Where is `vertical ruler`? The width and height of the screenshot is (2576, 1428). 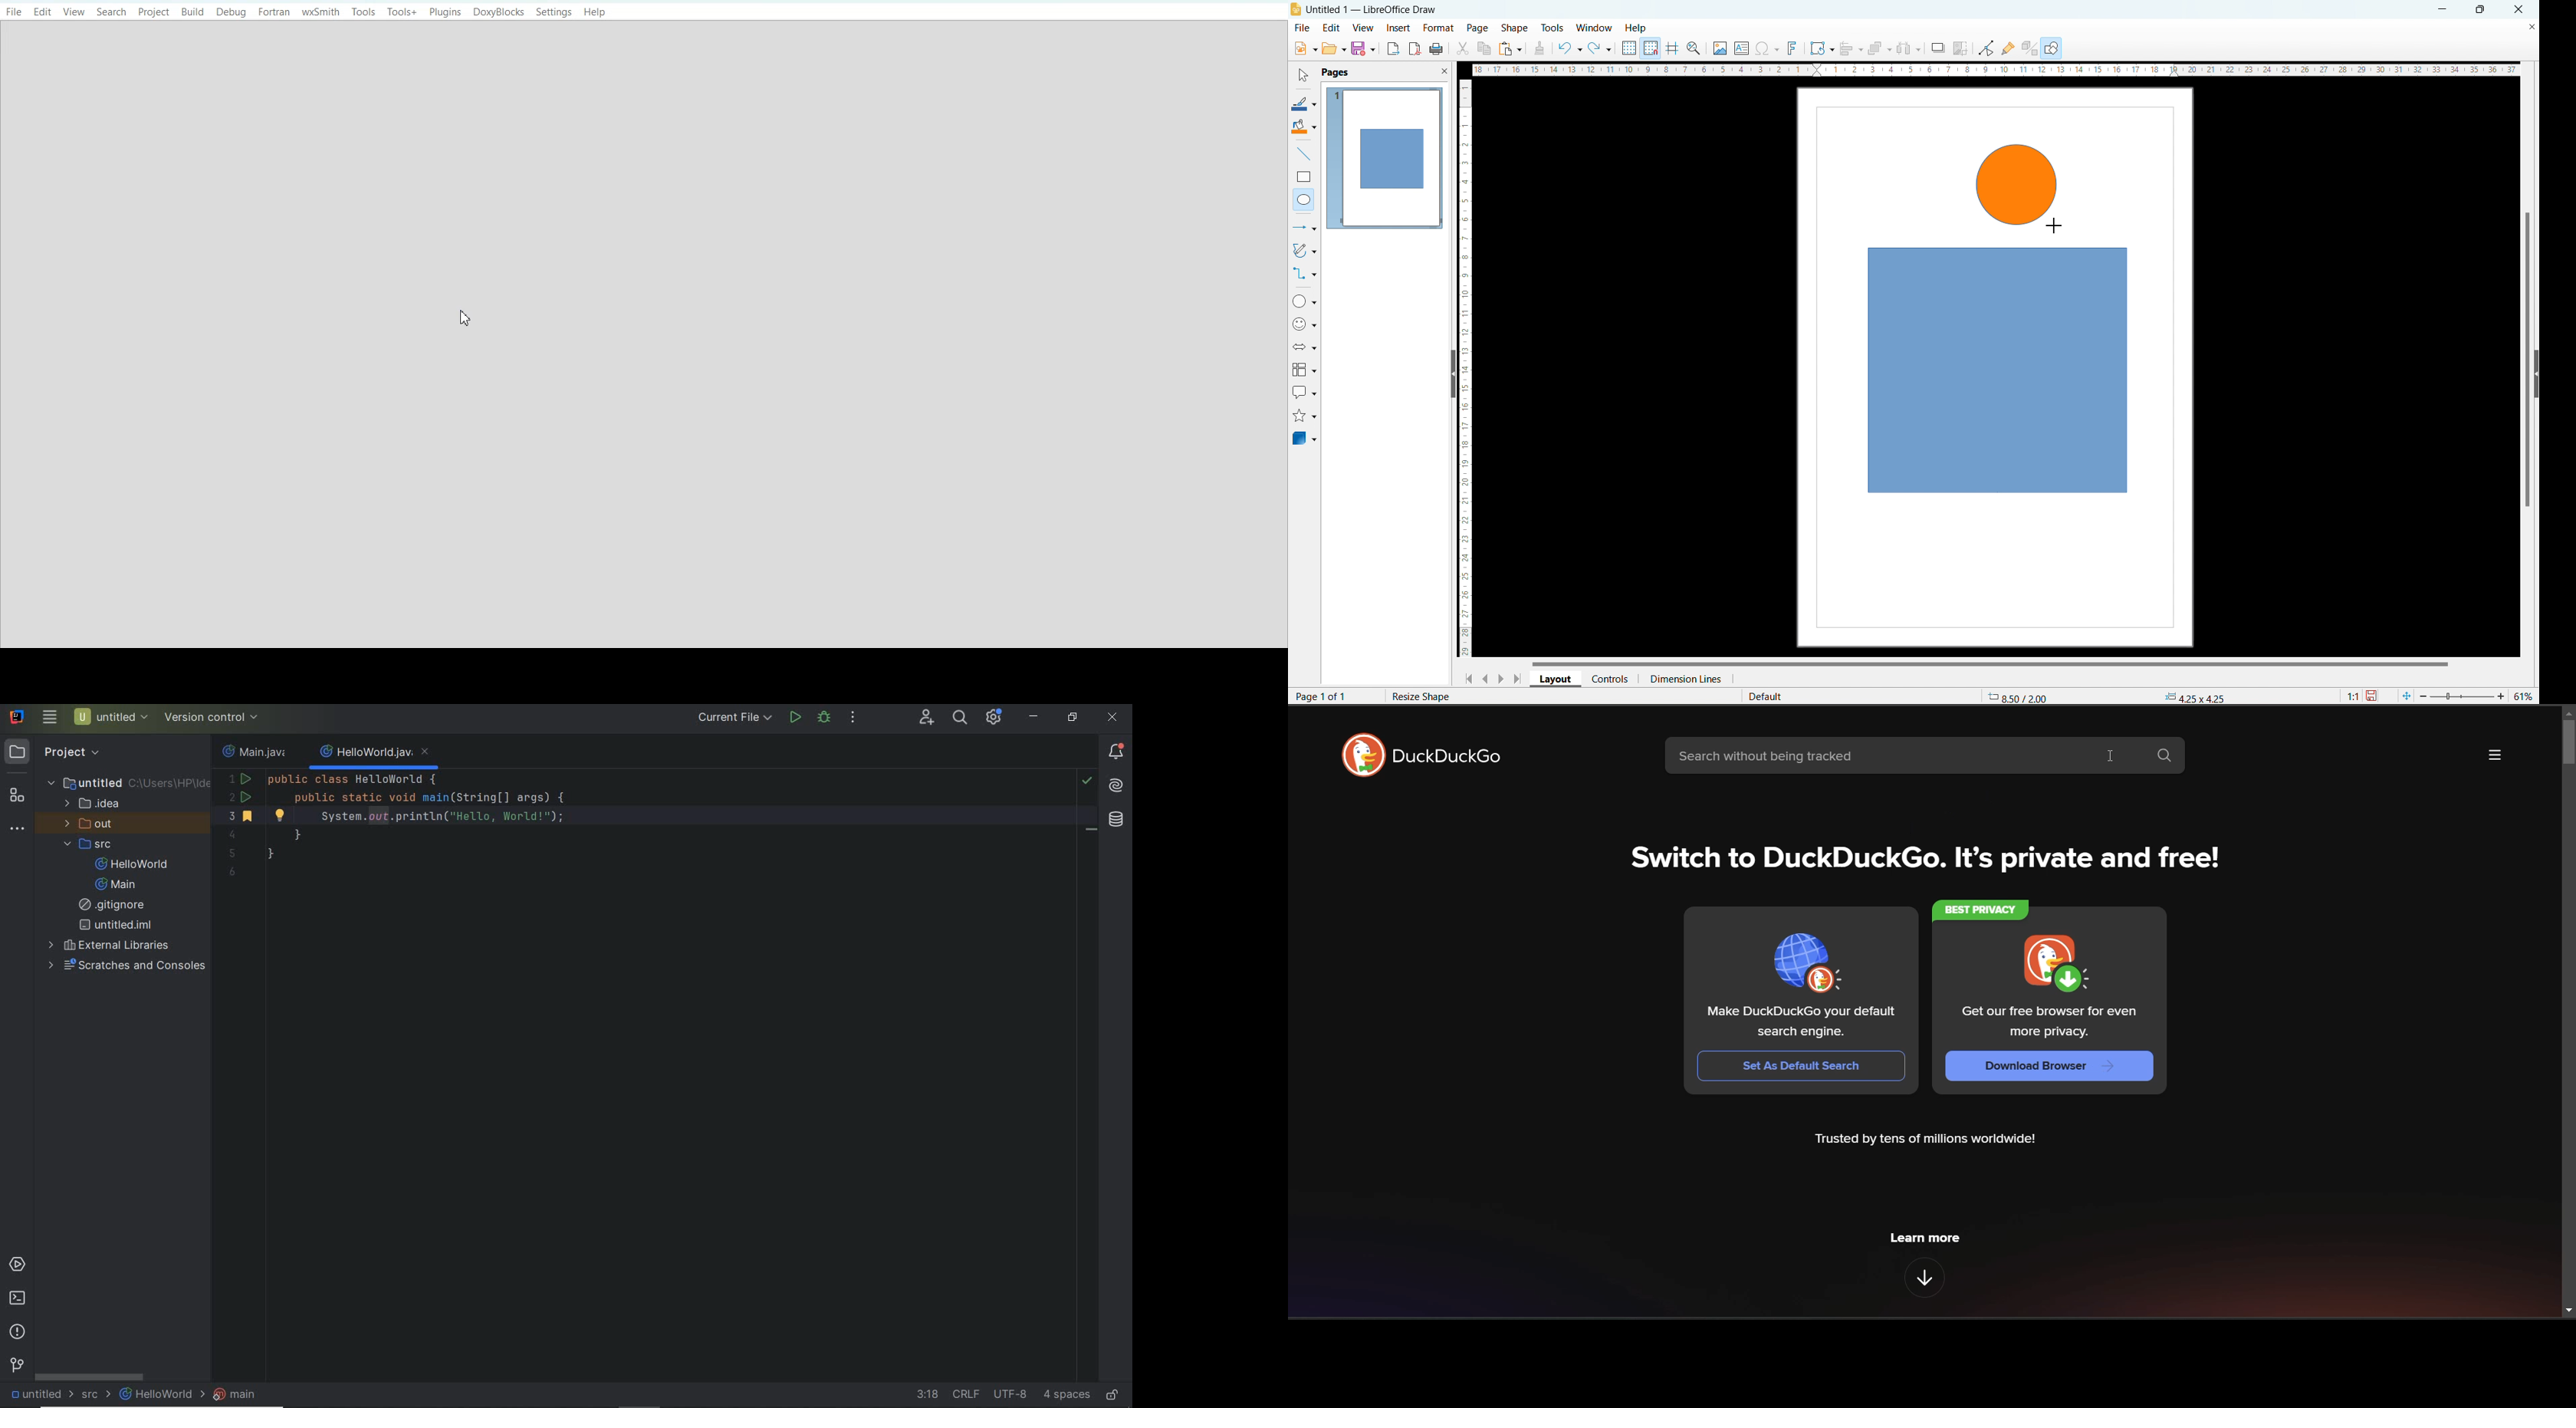
vertical ruler is located at coordinates (1465, 368).